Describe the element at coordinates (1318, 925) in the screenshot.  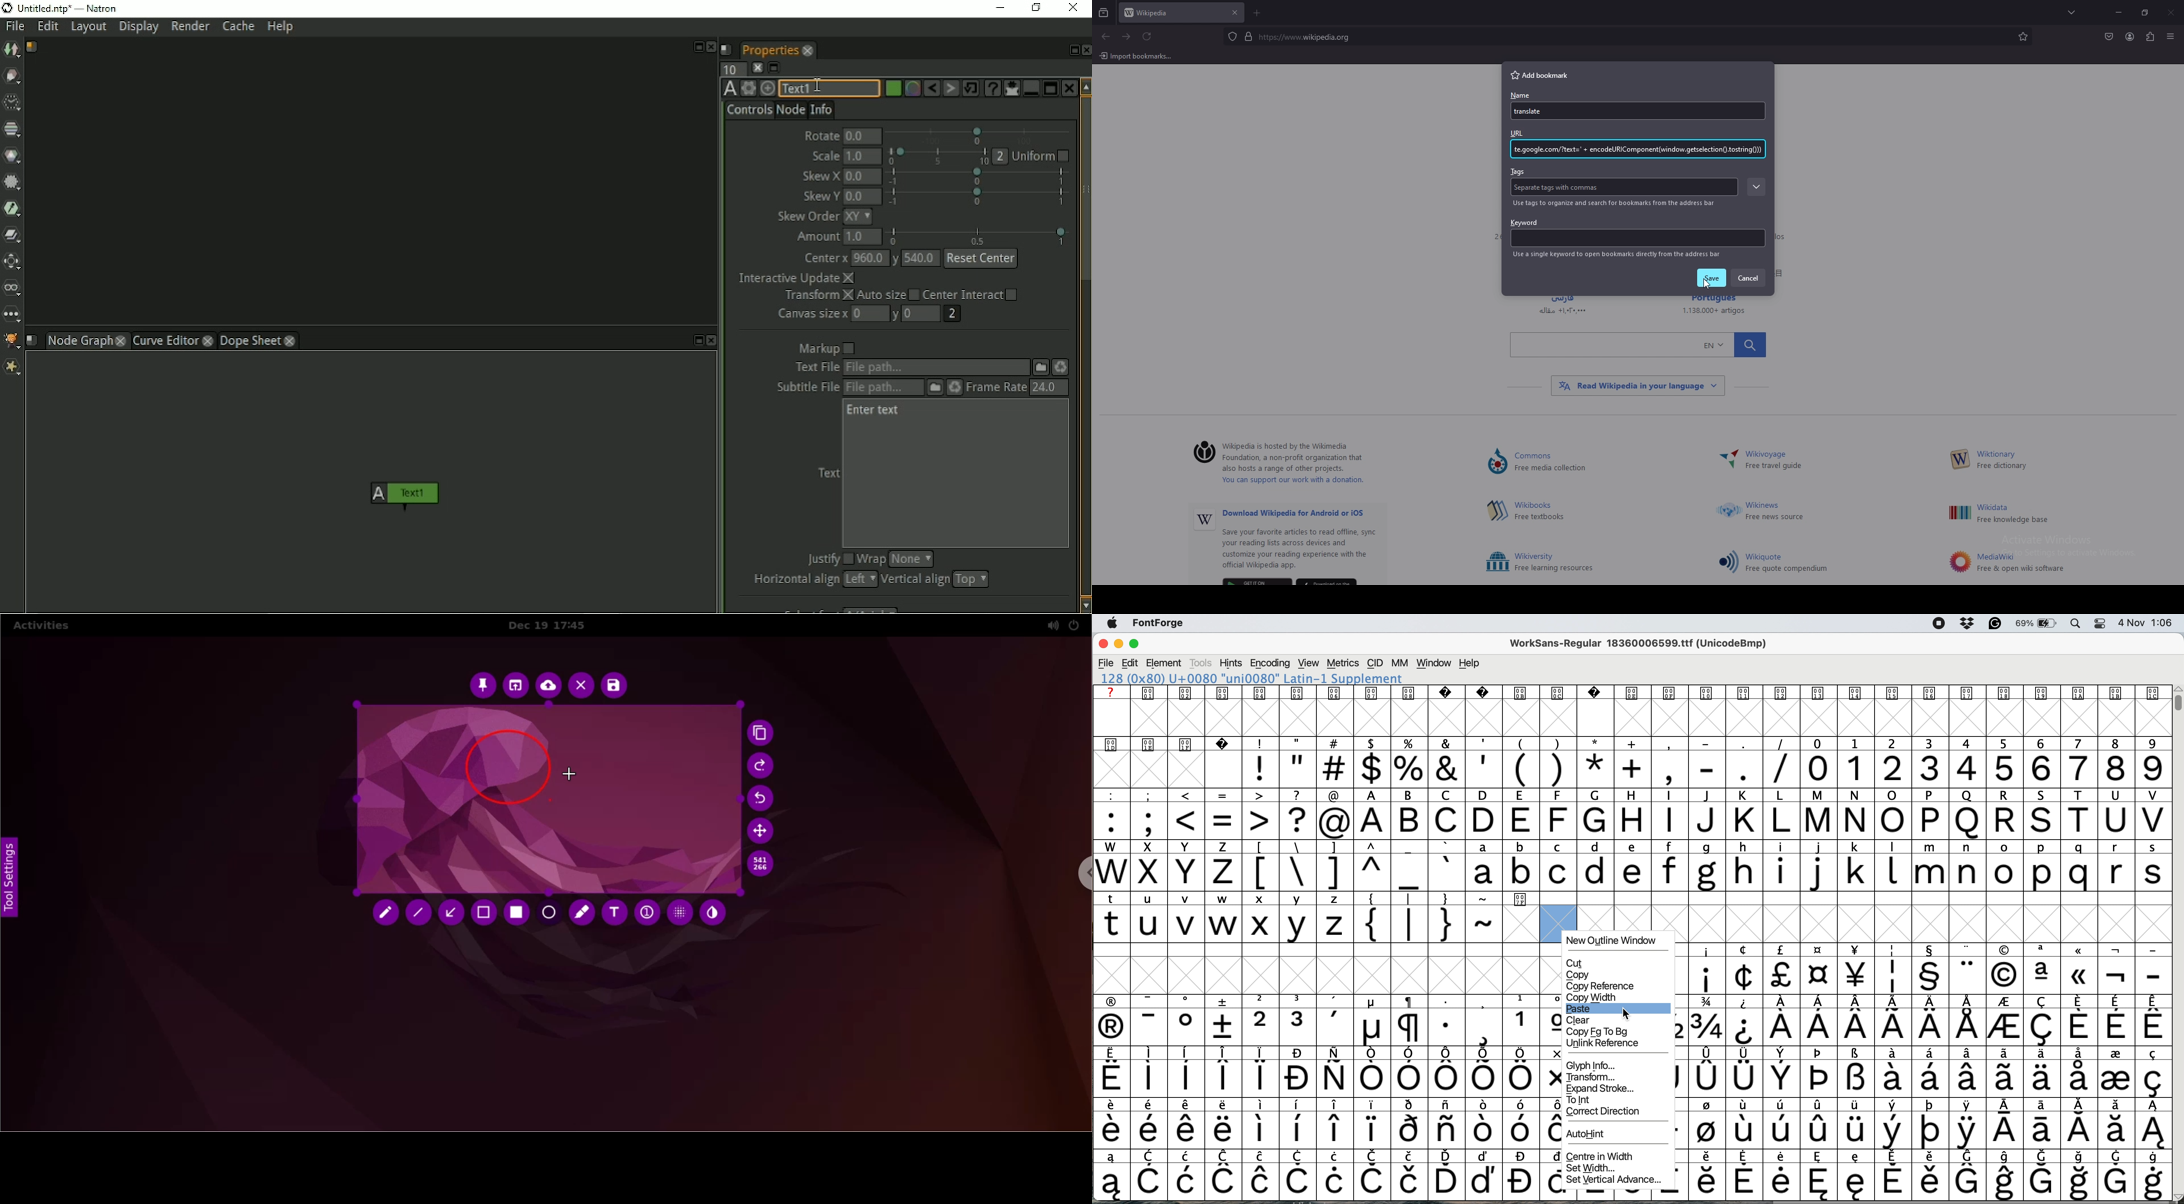
I see `v z: lower case letters` at that location.